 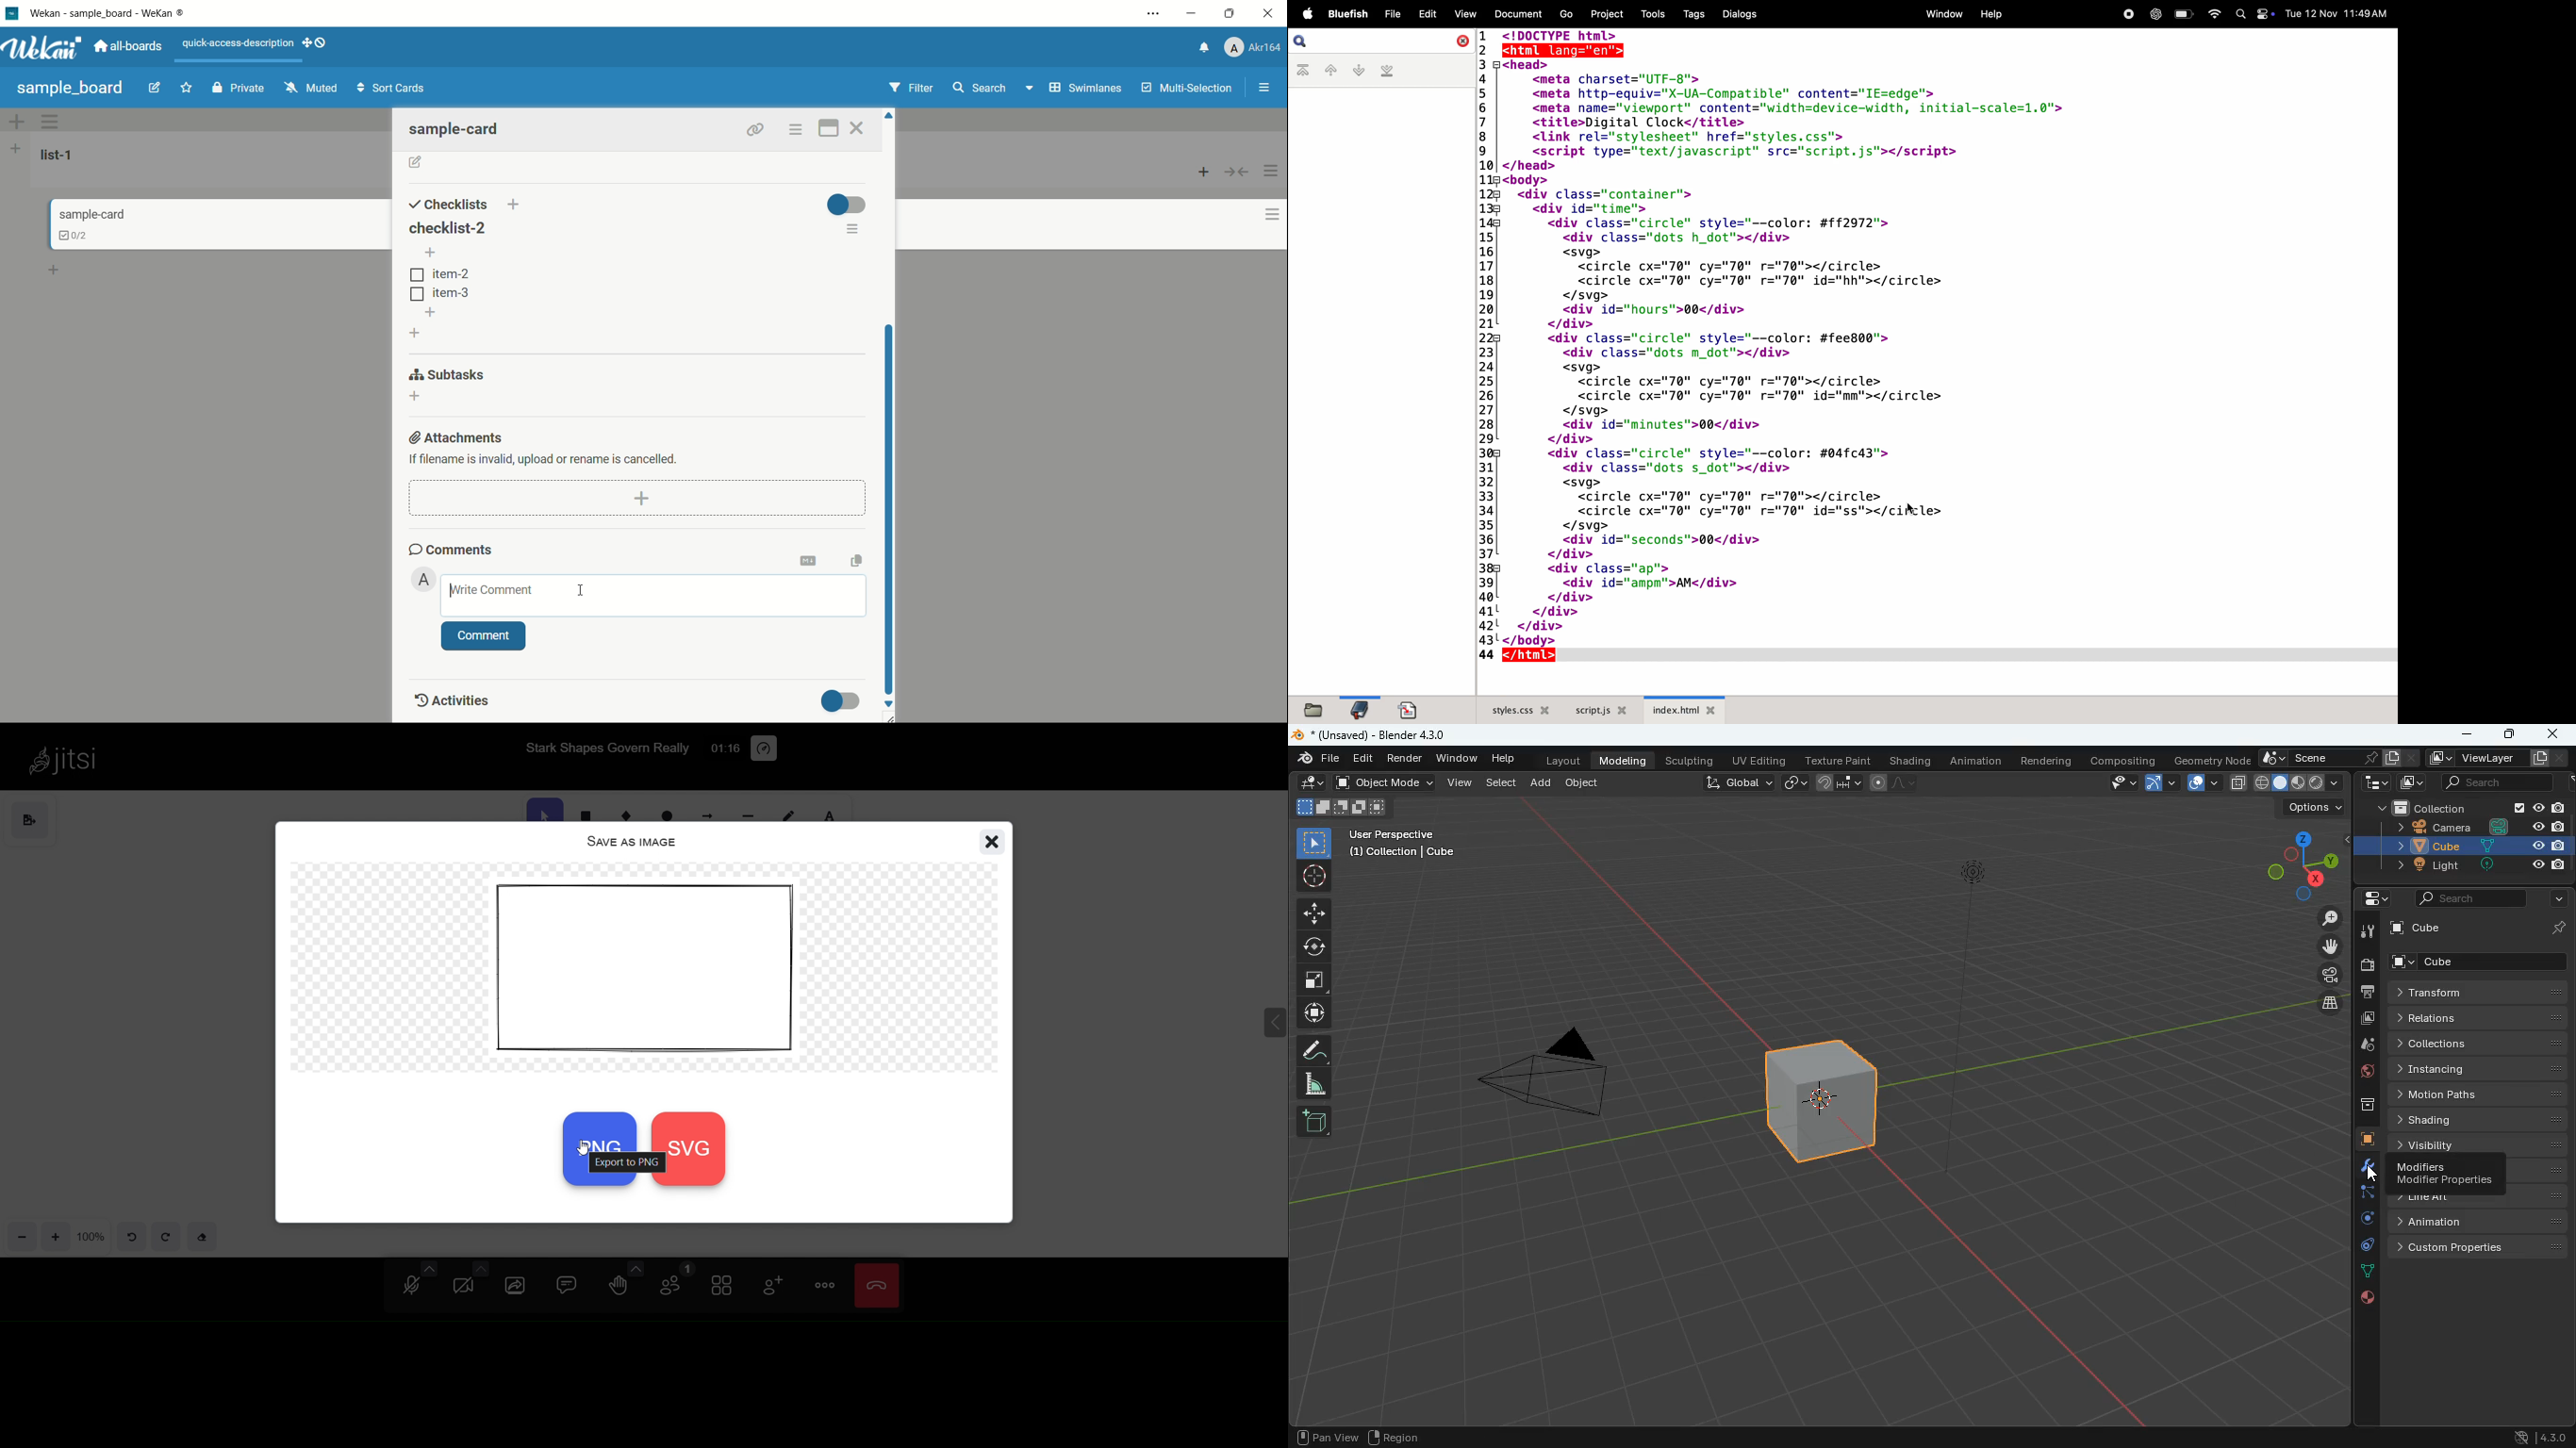 What do you see at coordinates (842, 701) in the screenshot?
I see `toggle button` at bounding box center [842, 701].